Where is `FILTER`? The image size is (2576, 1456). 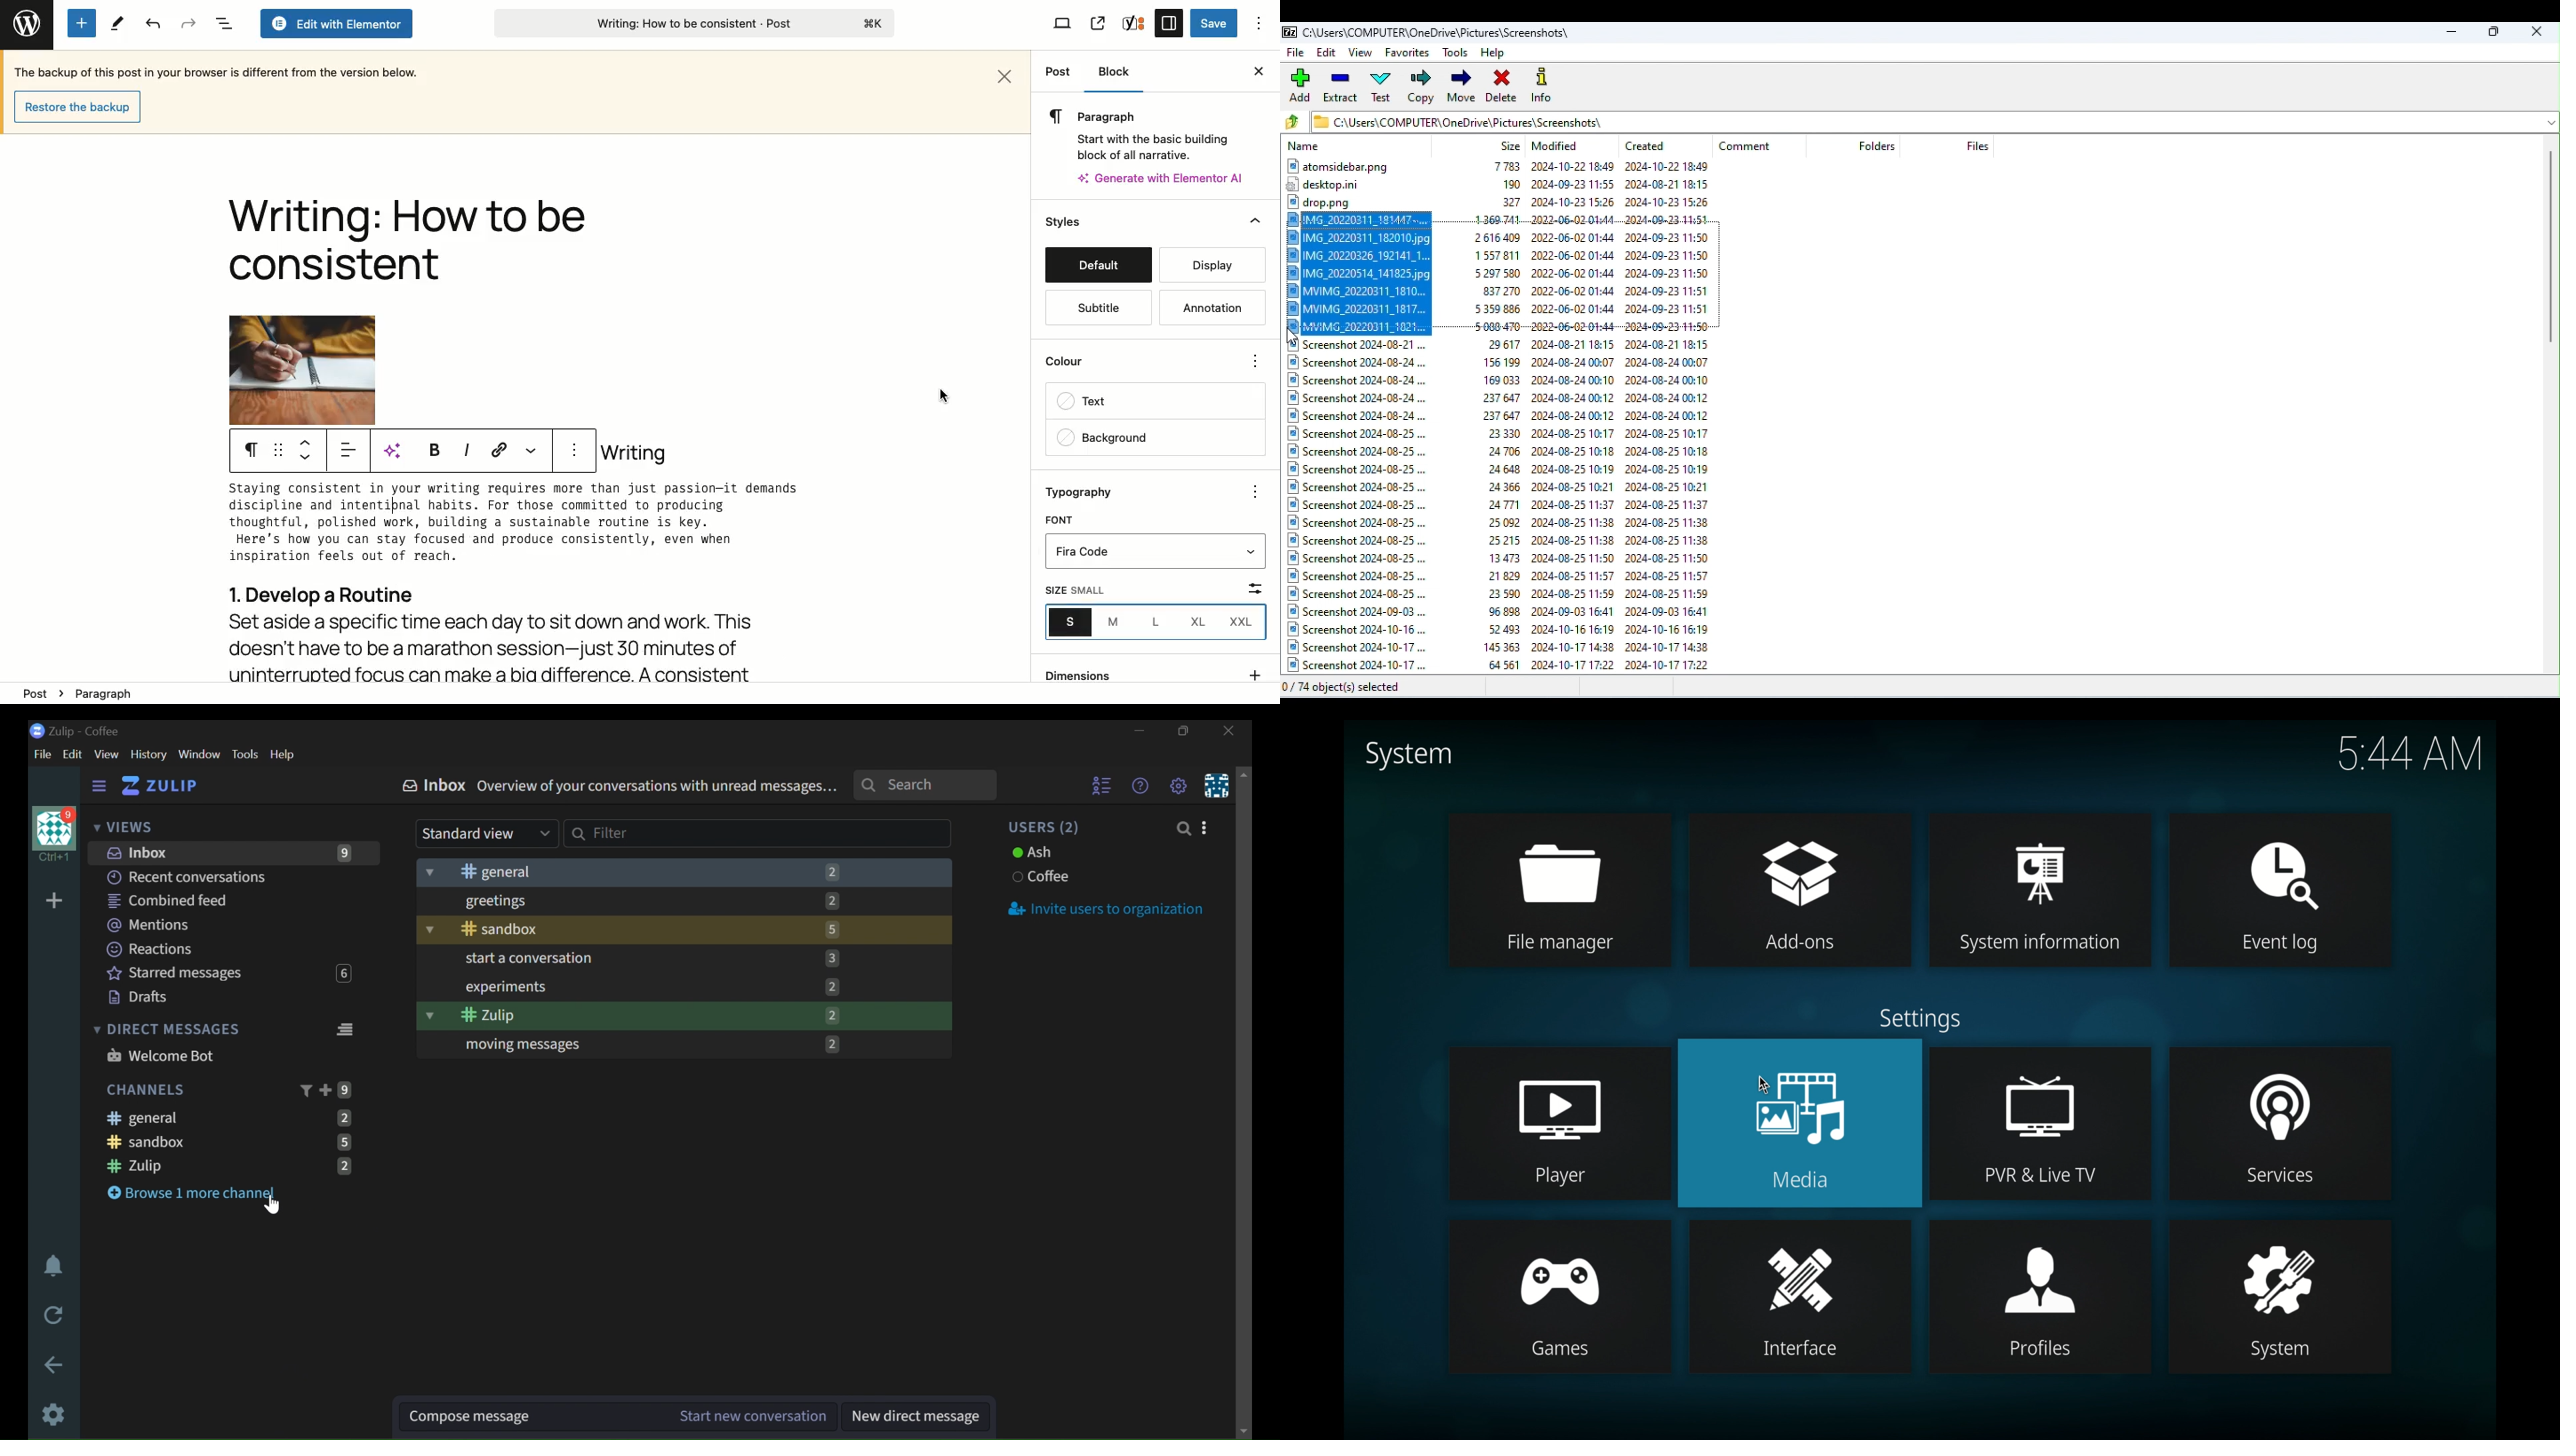 FILTER is located at coordinates (761, 831).